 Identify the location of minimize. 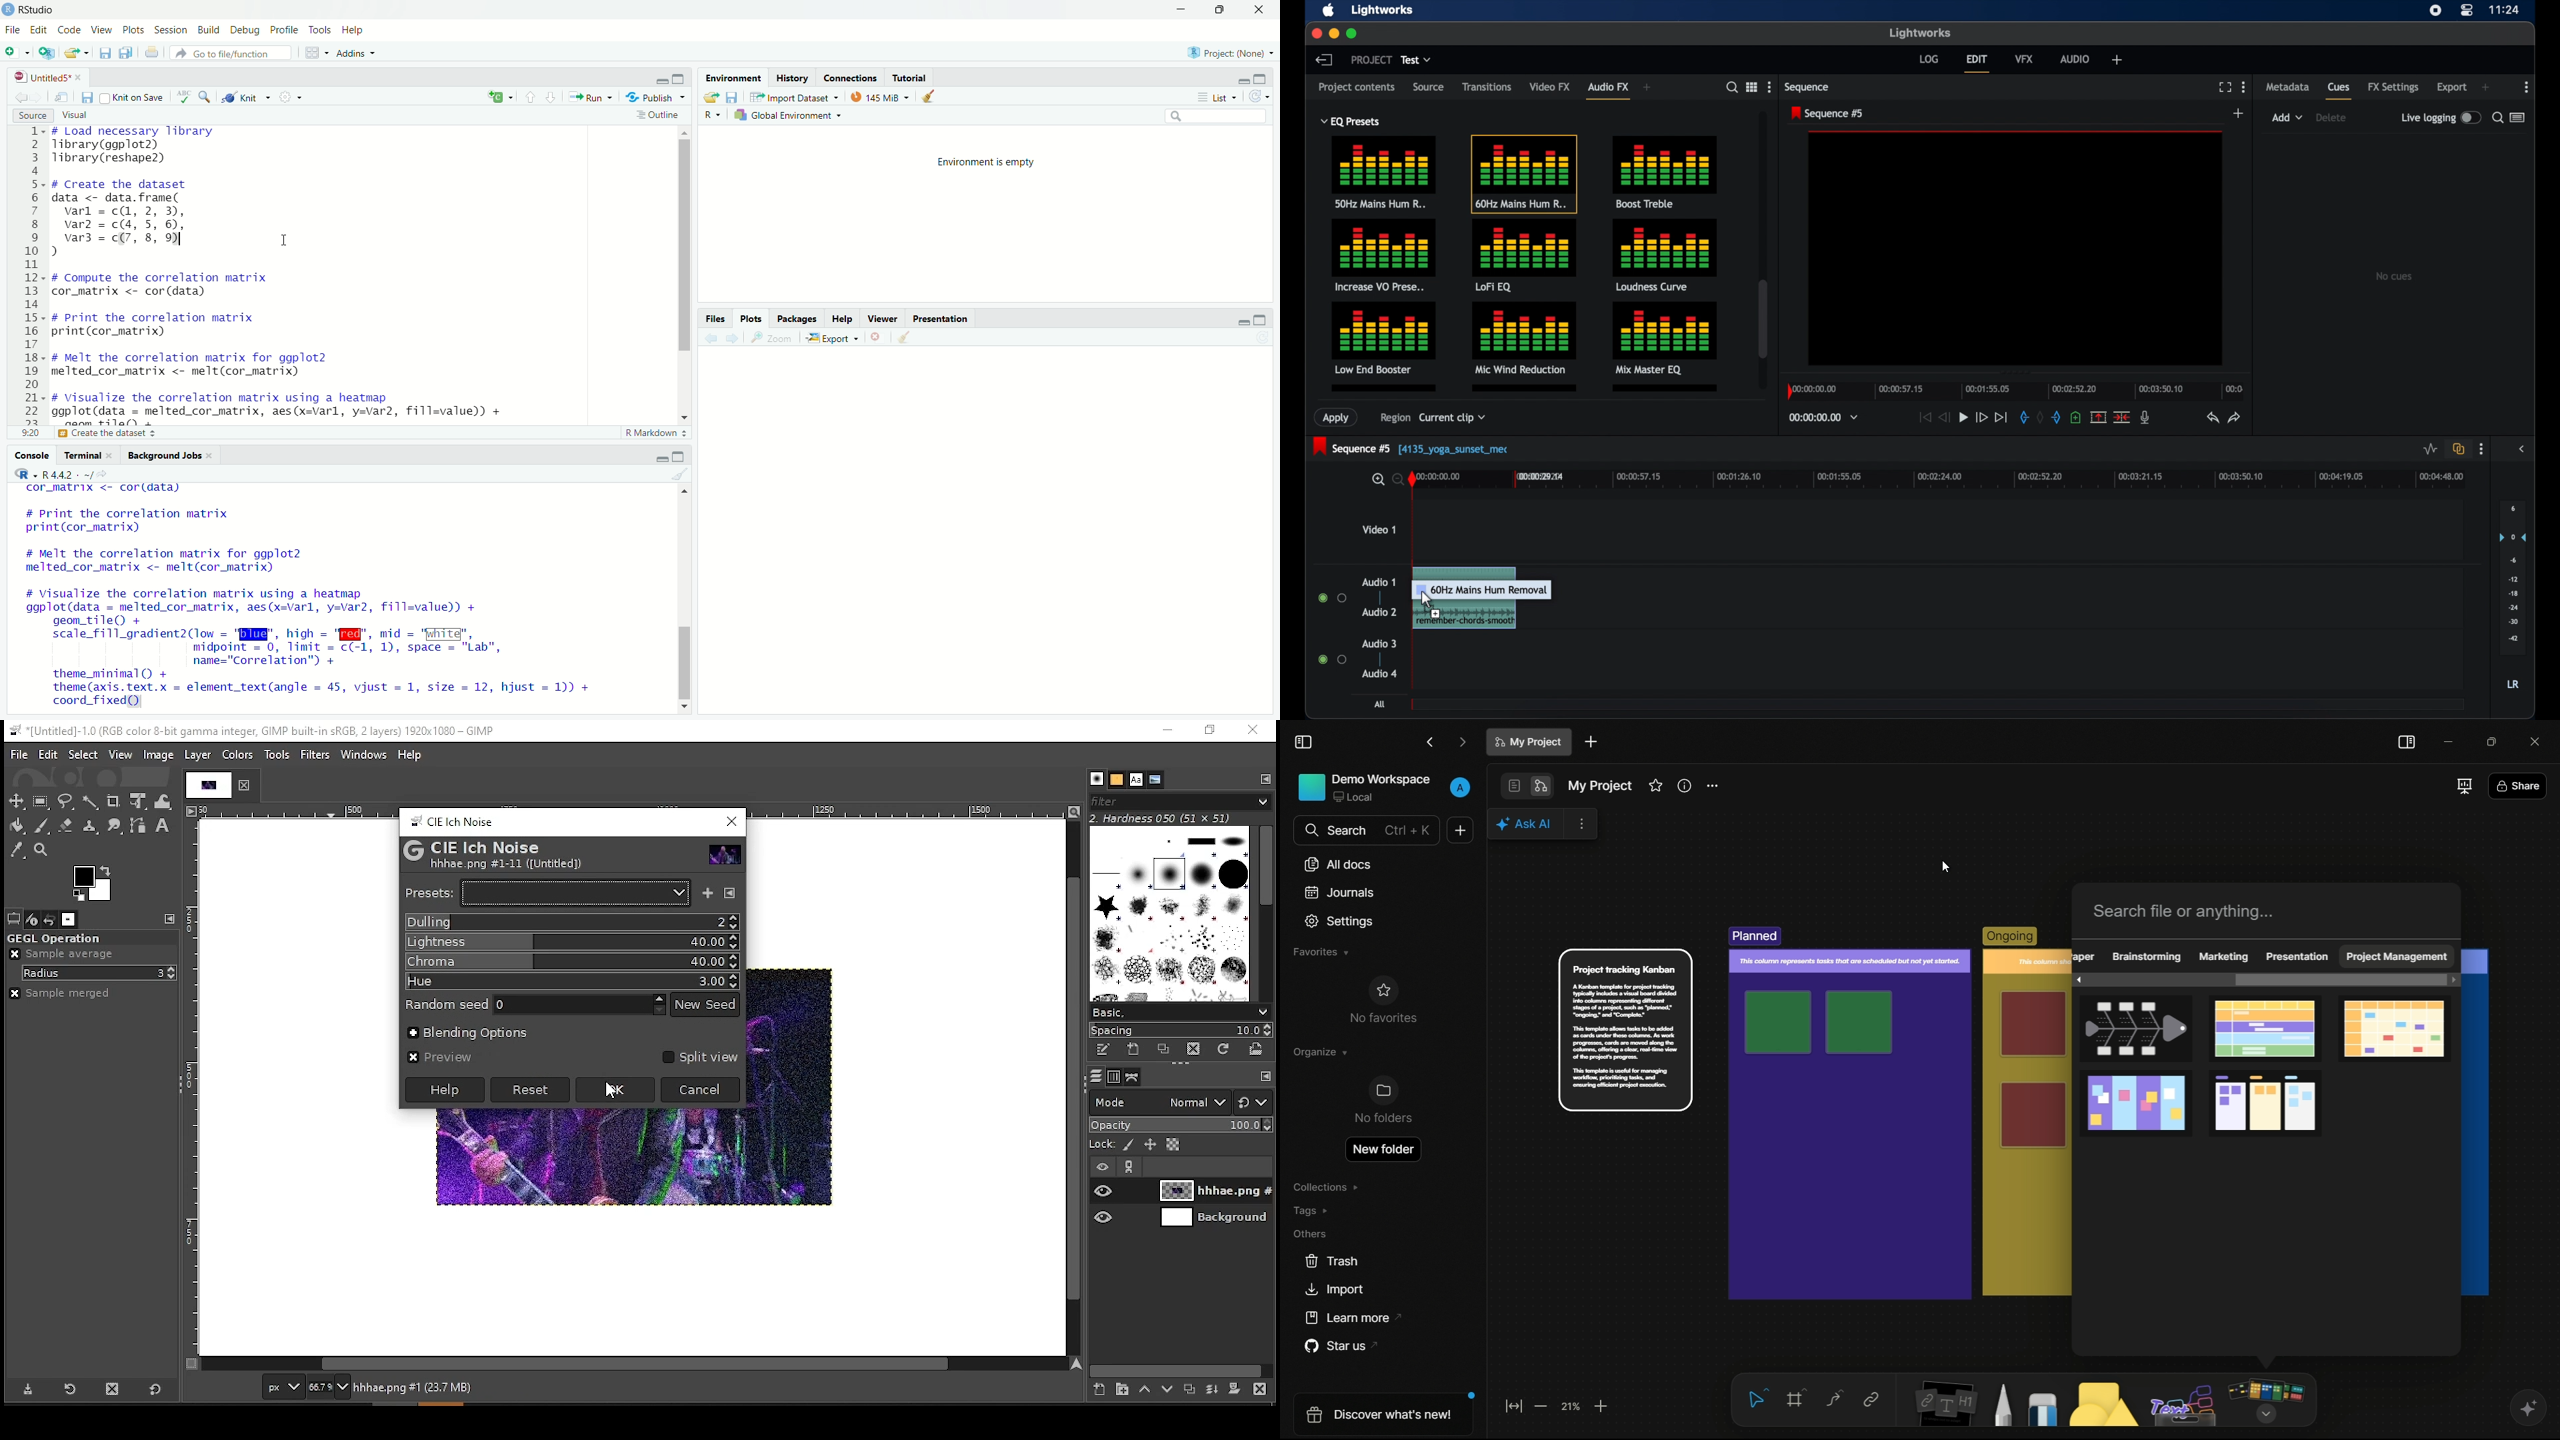
(662, 457).